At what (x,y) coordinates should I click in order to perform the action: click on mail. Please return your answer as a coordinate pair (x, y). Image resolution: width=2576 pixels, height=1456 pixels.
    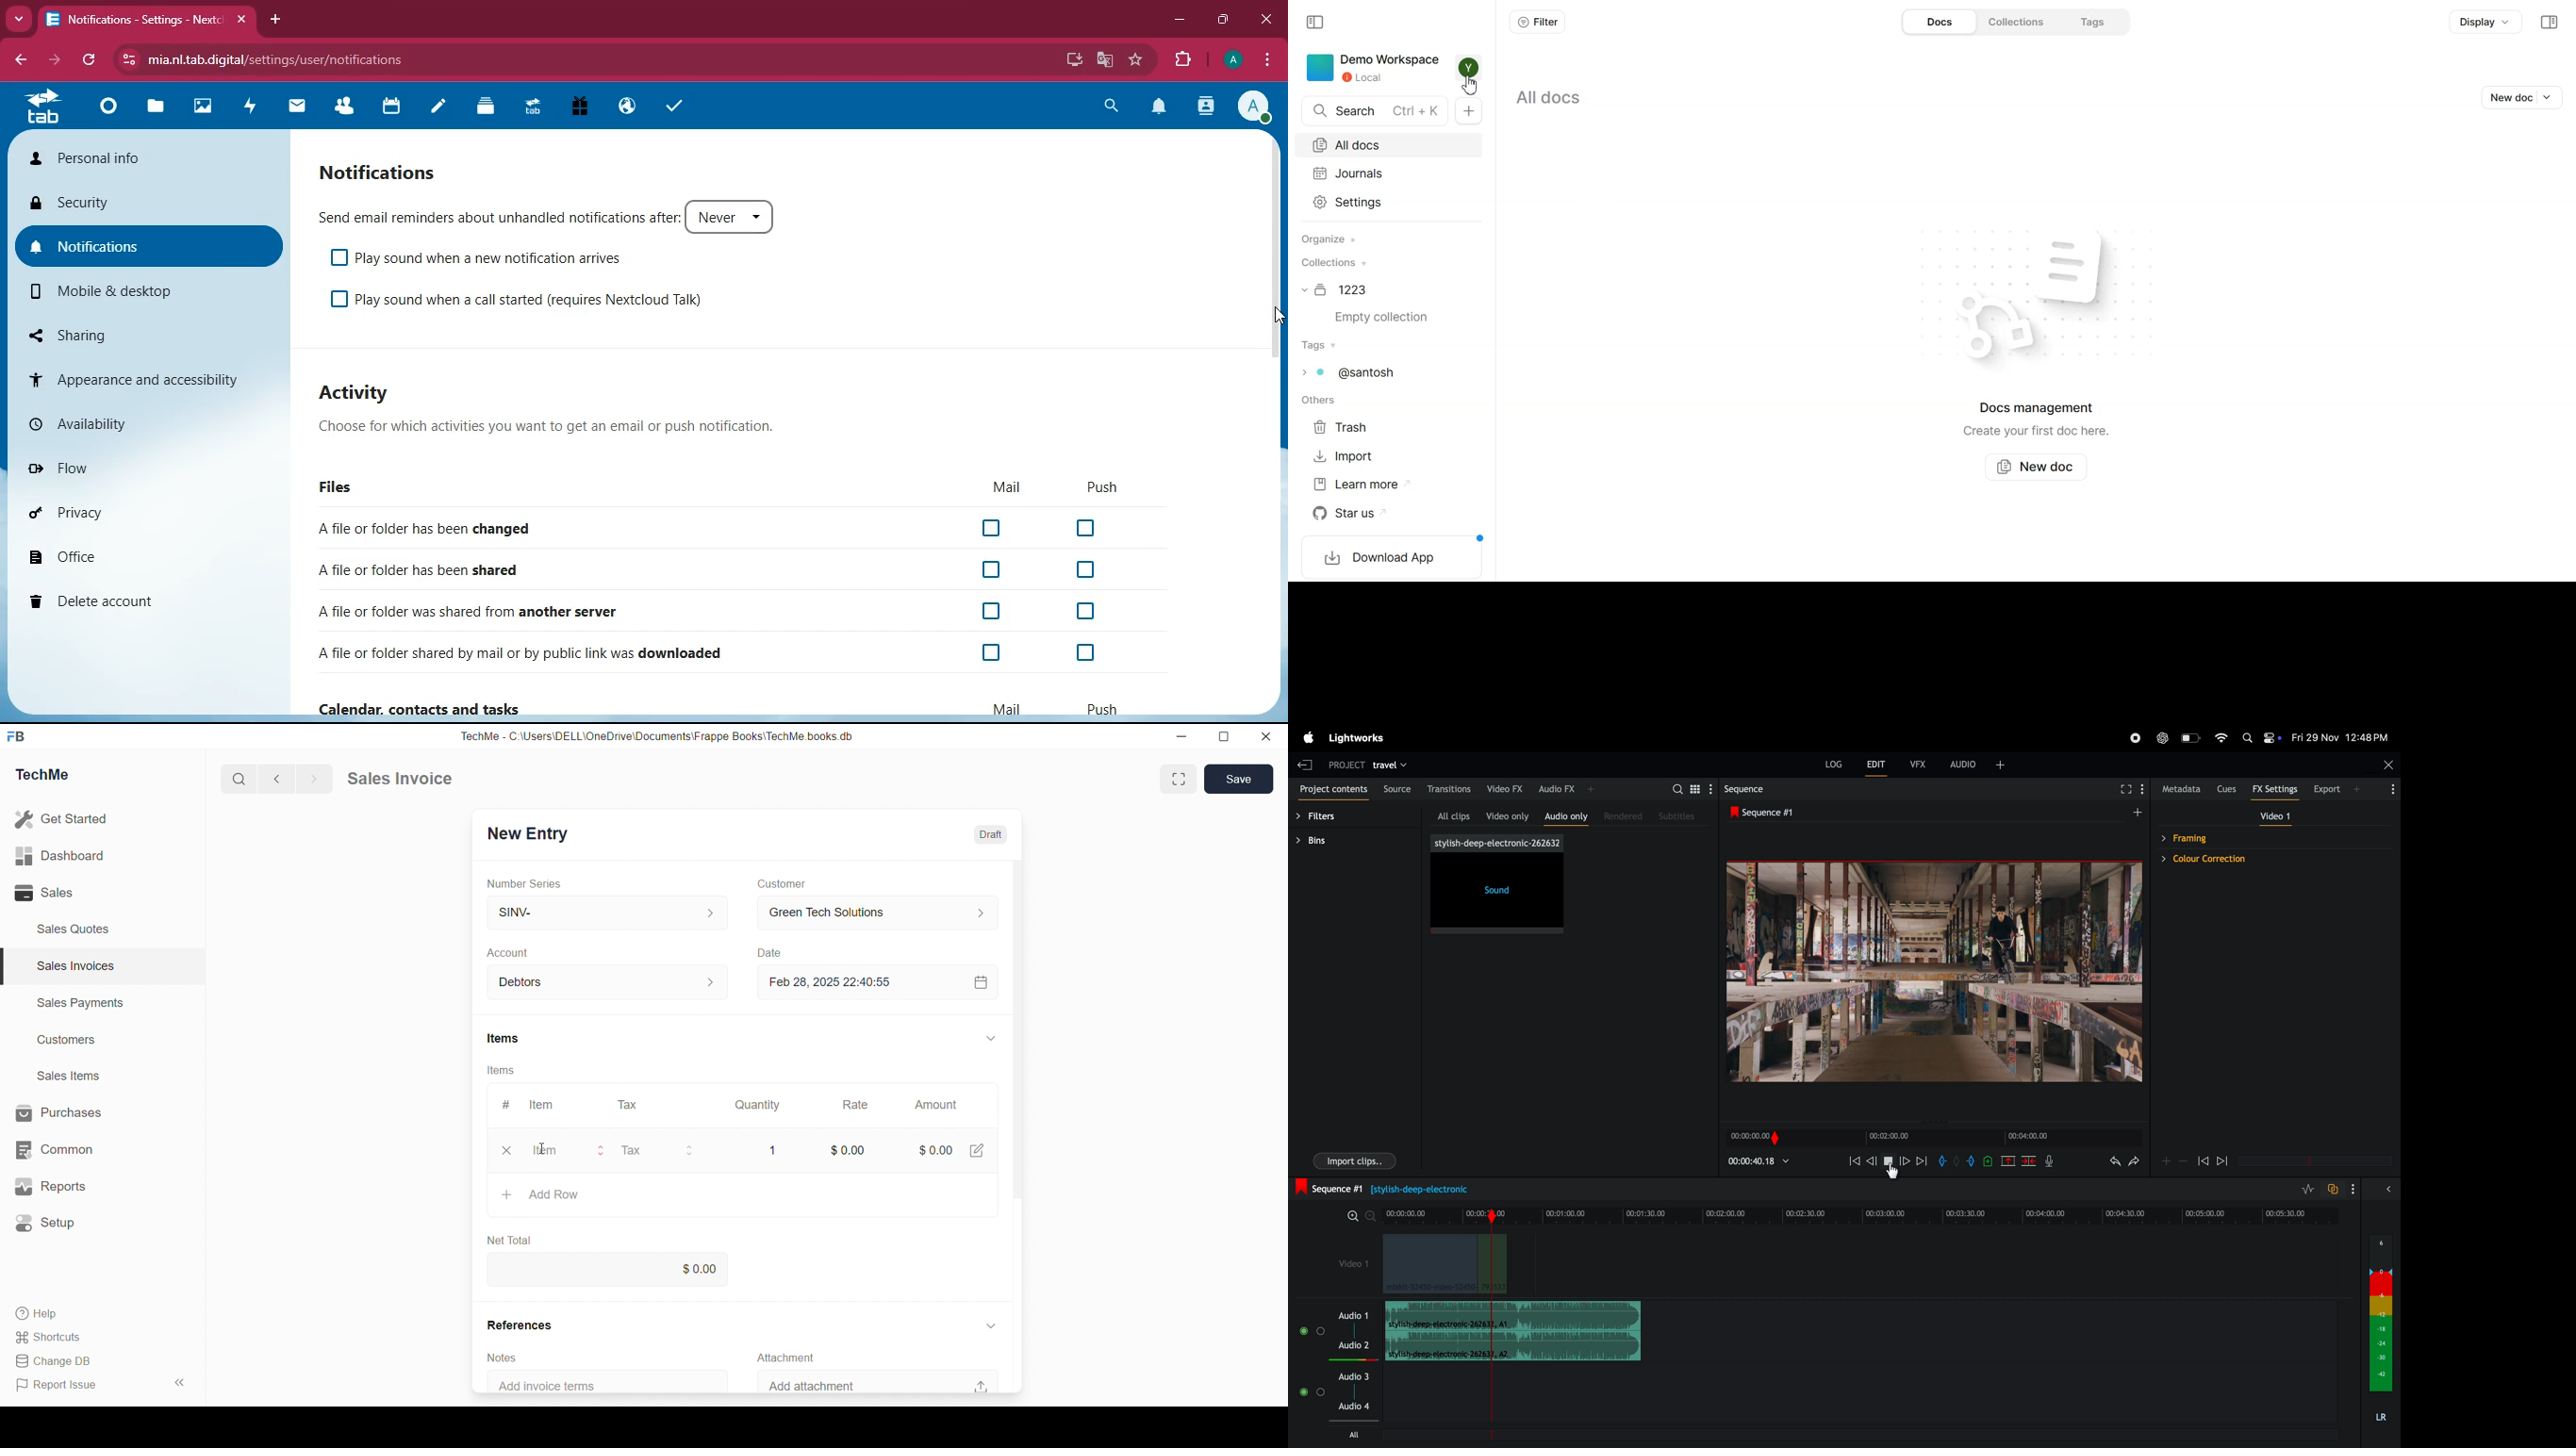
    Looking at the image, I should click on (1005, 483).